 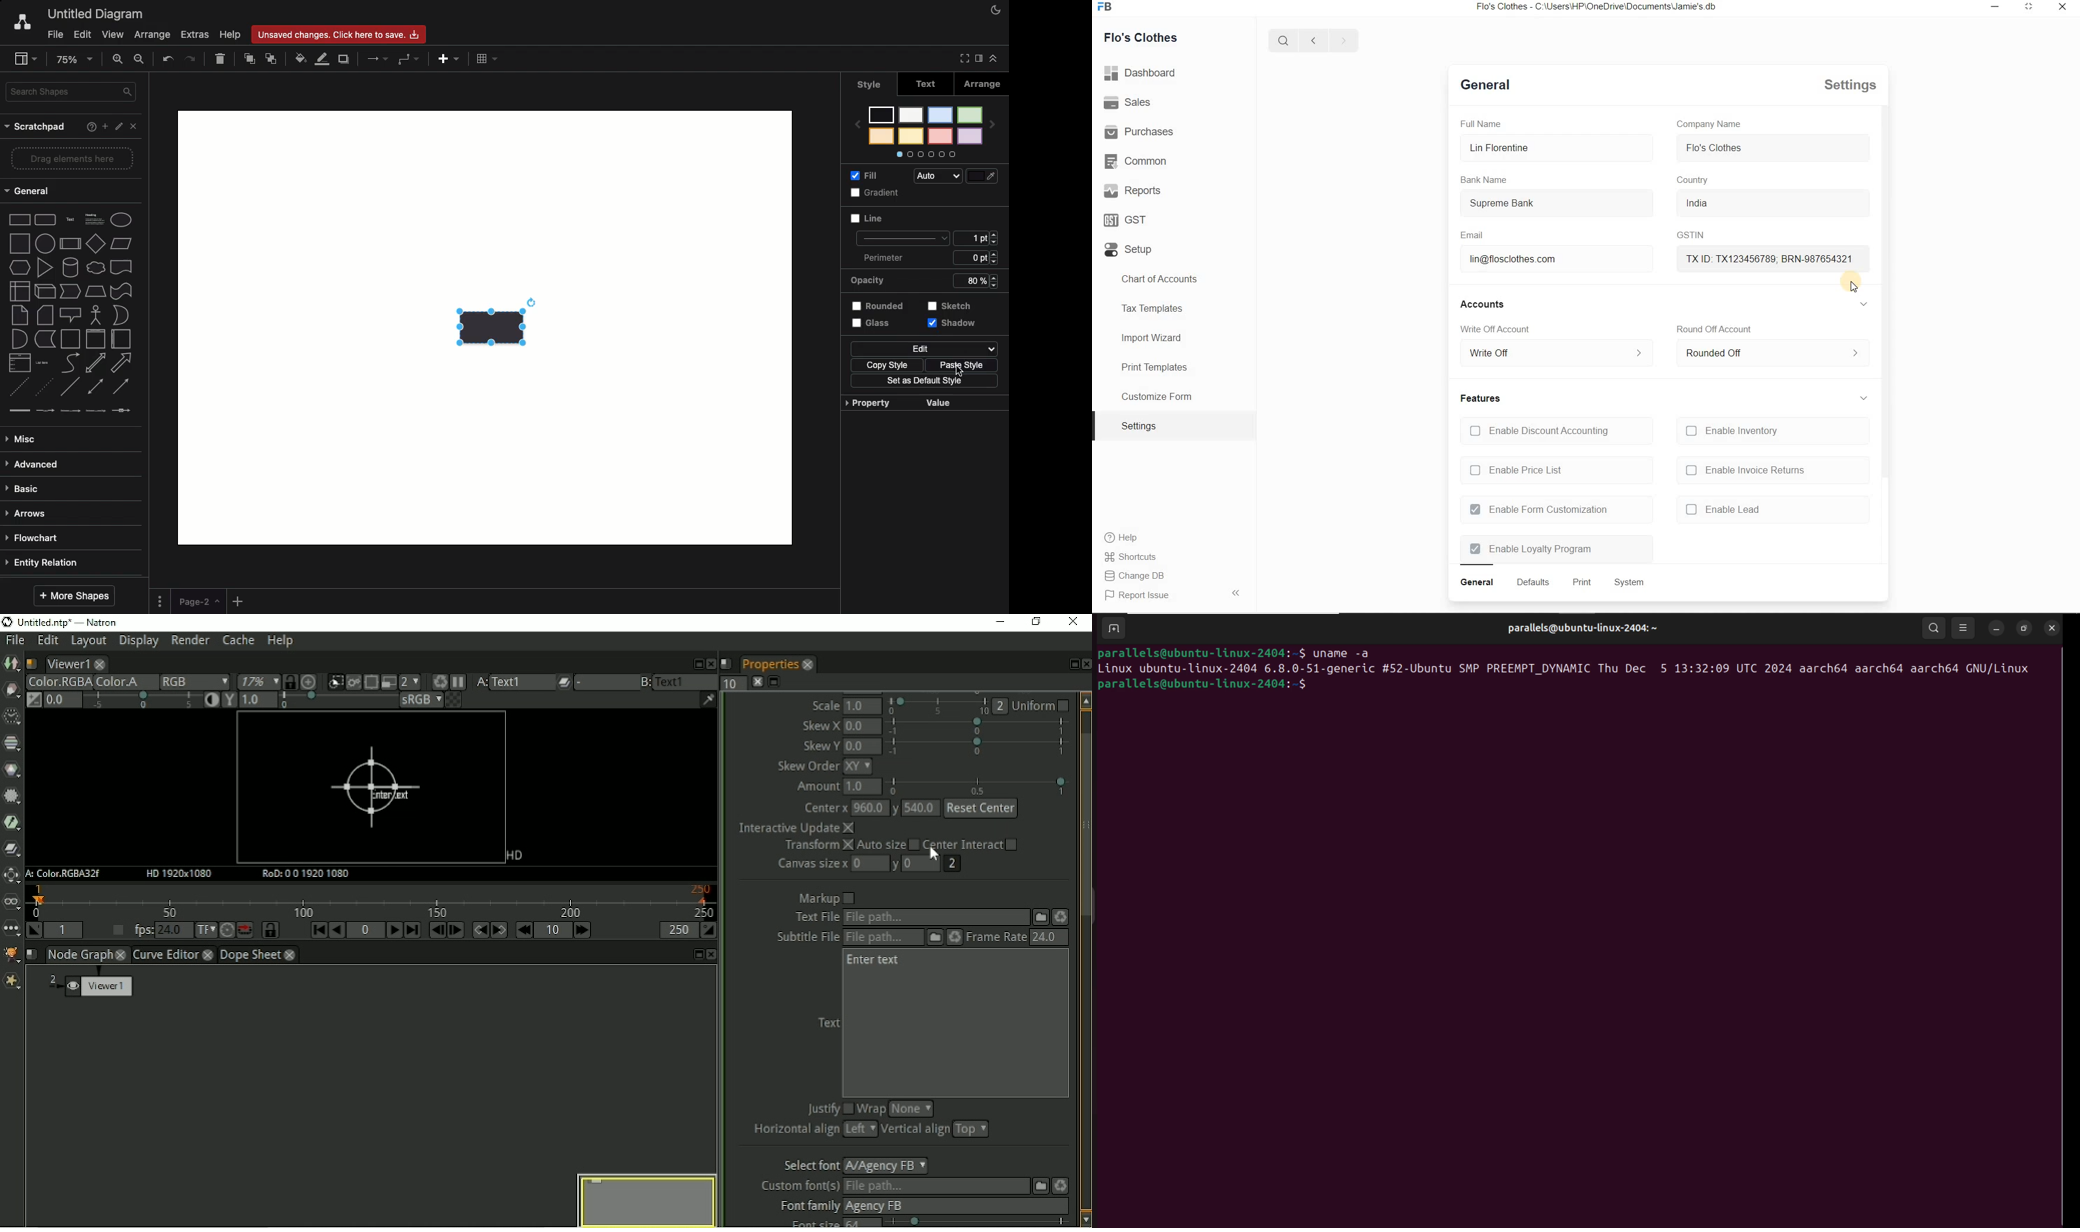 What do you see at coordinates (1474, 235) in the screenshot?
I see `Email` at bounding box center [1474, 235].